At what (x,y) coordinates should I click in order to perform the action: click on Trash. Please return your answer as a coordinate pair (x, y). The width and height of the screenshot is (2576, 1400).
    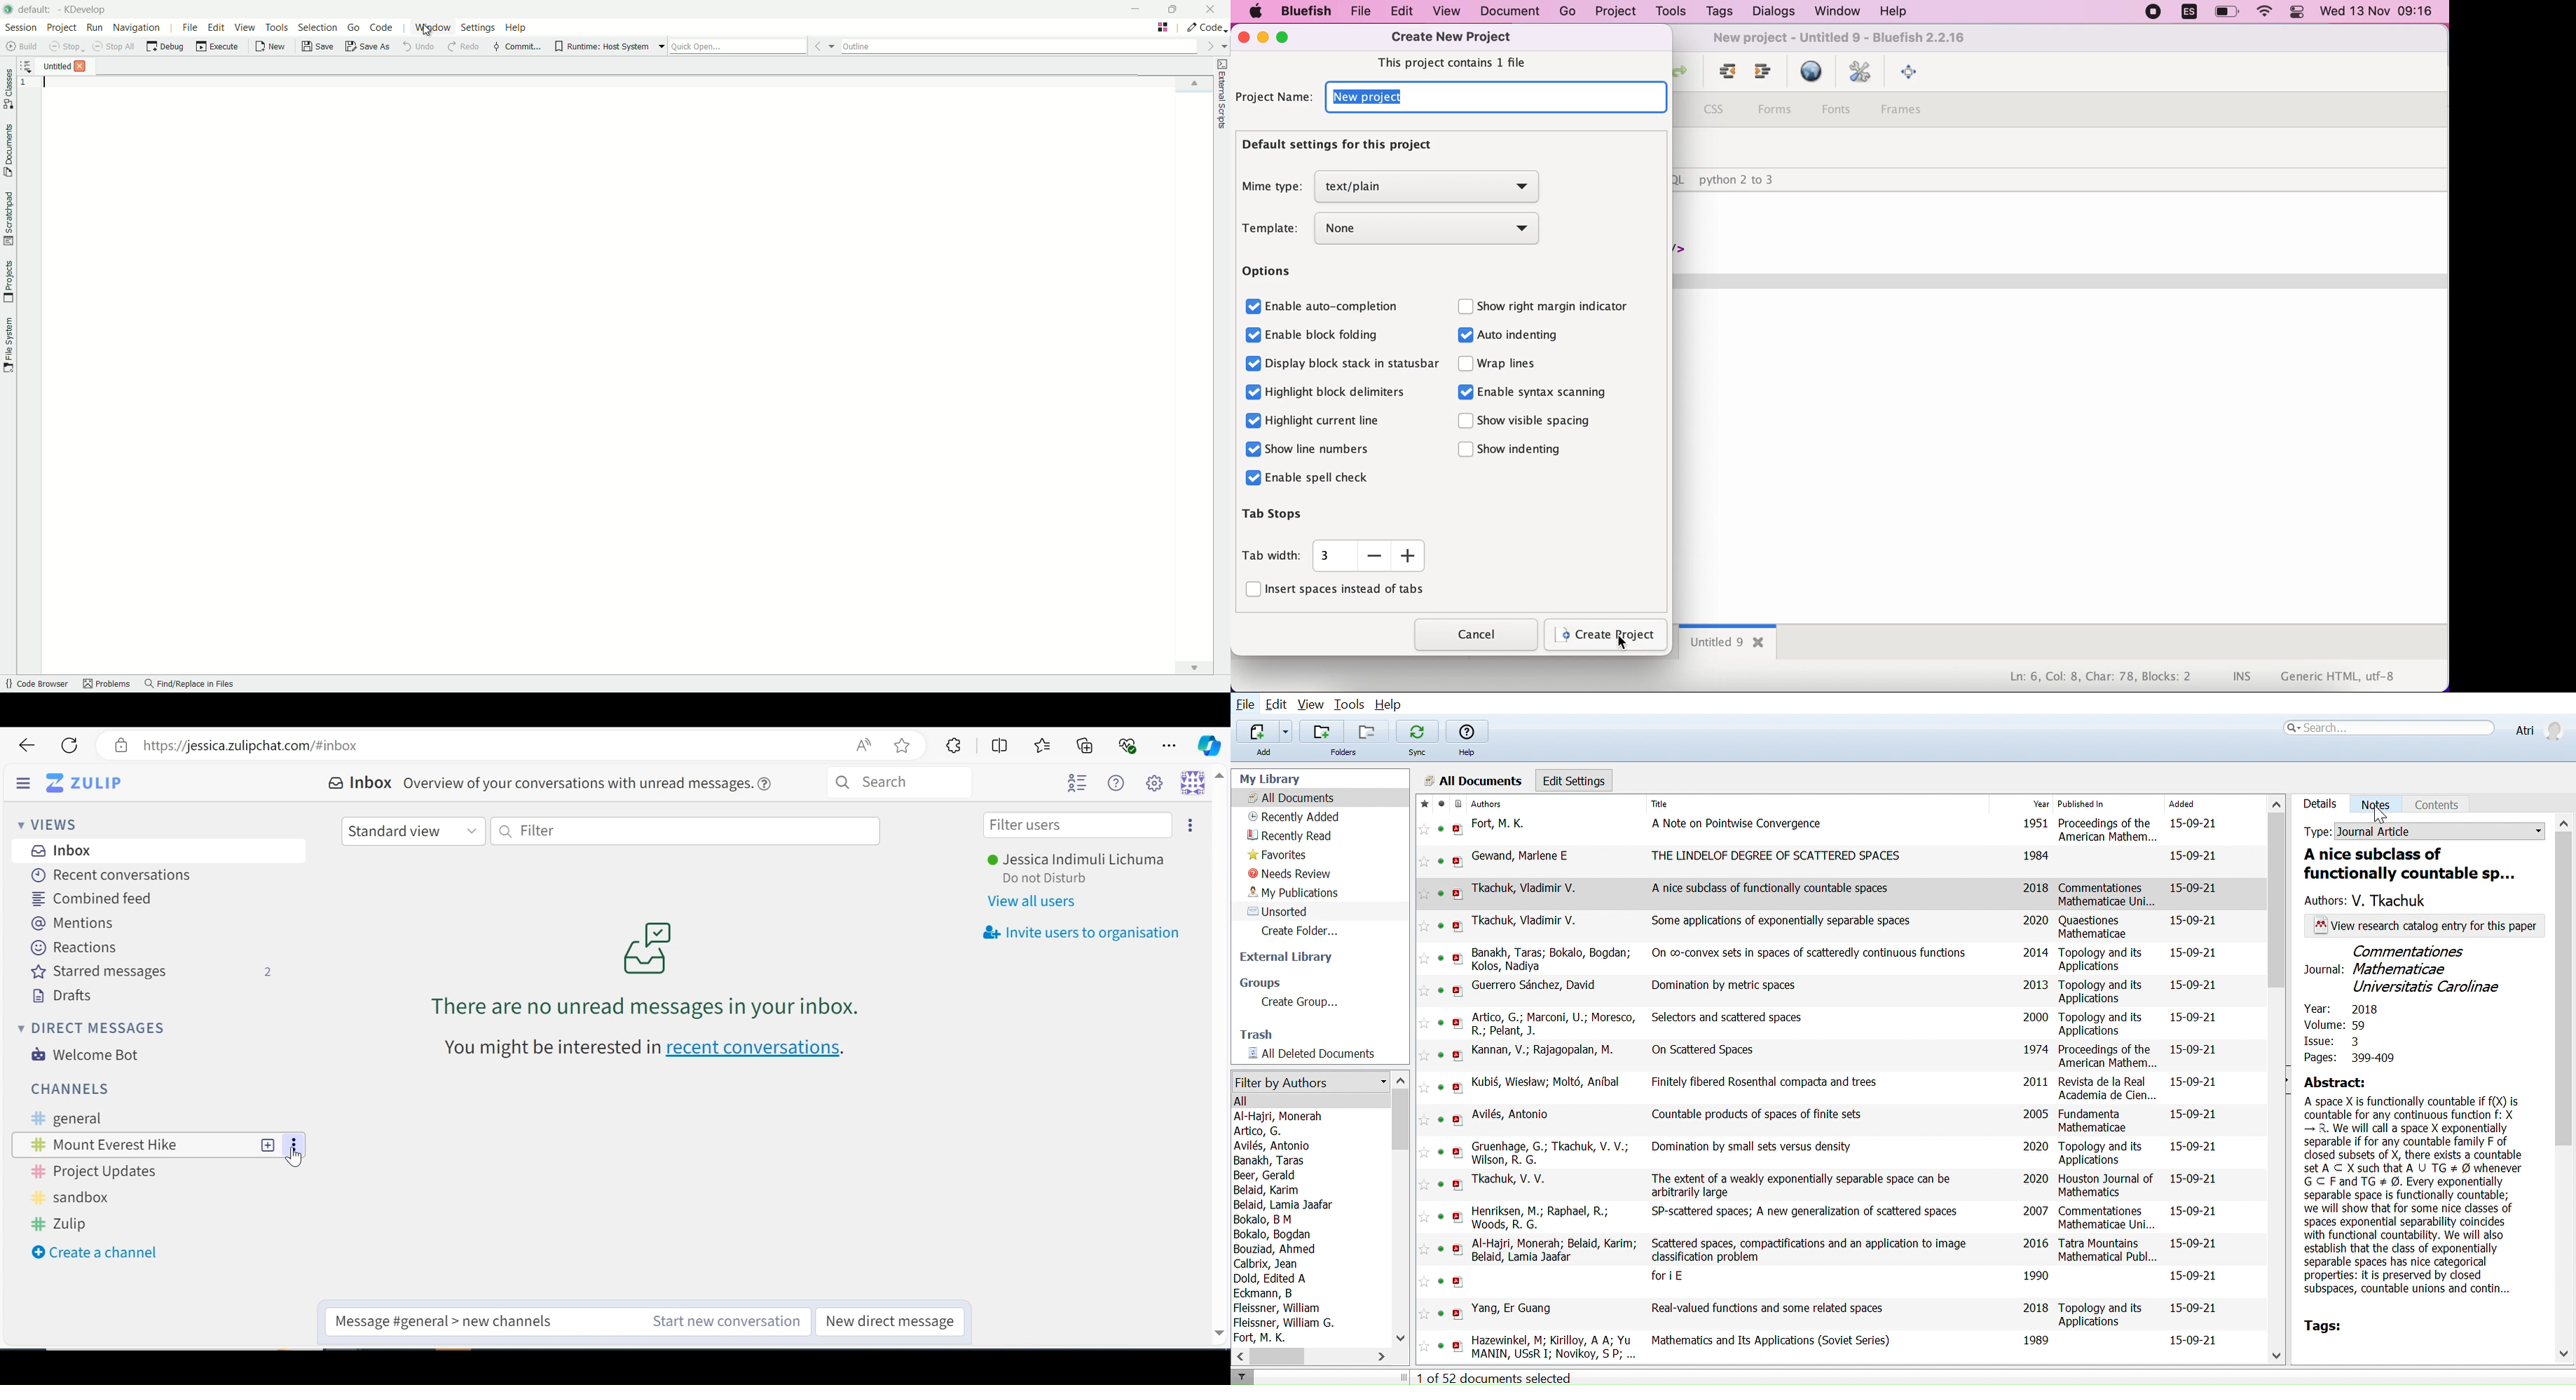
    Looking at the image, I should click on (1263, 1035).